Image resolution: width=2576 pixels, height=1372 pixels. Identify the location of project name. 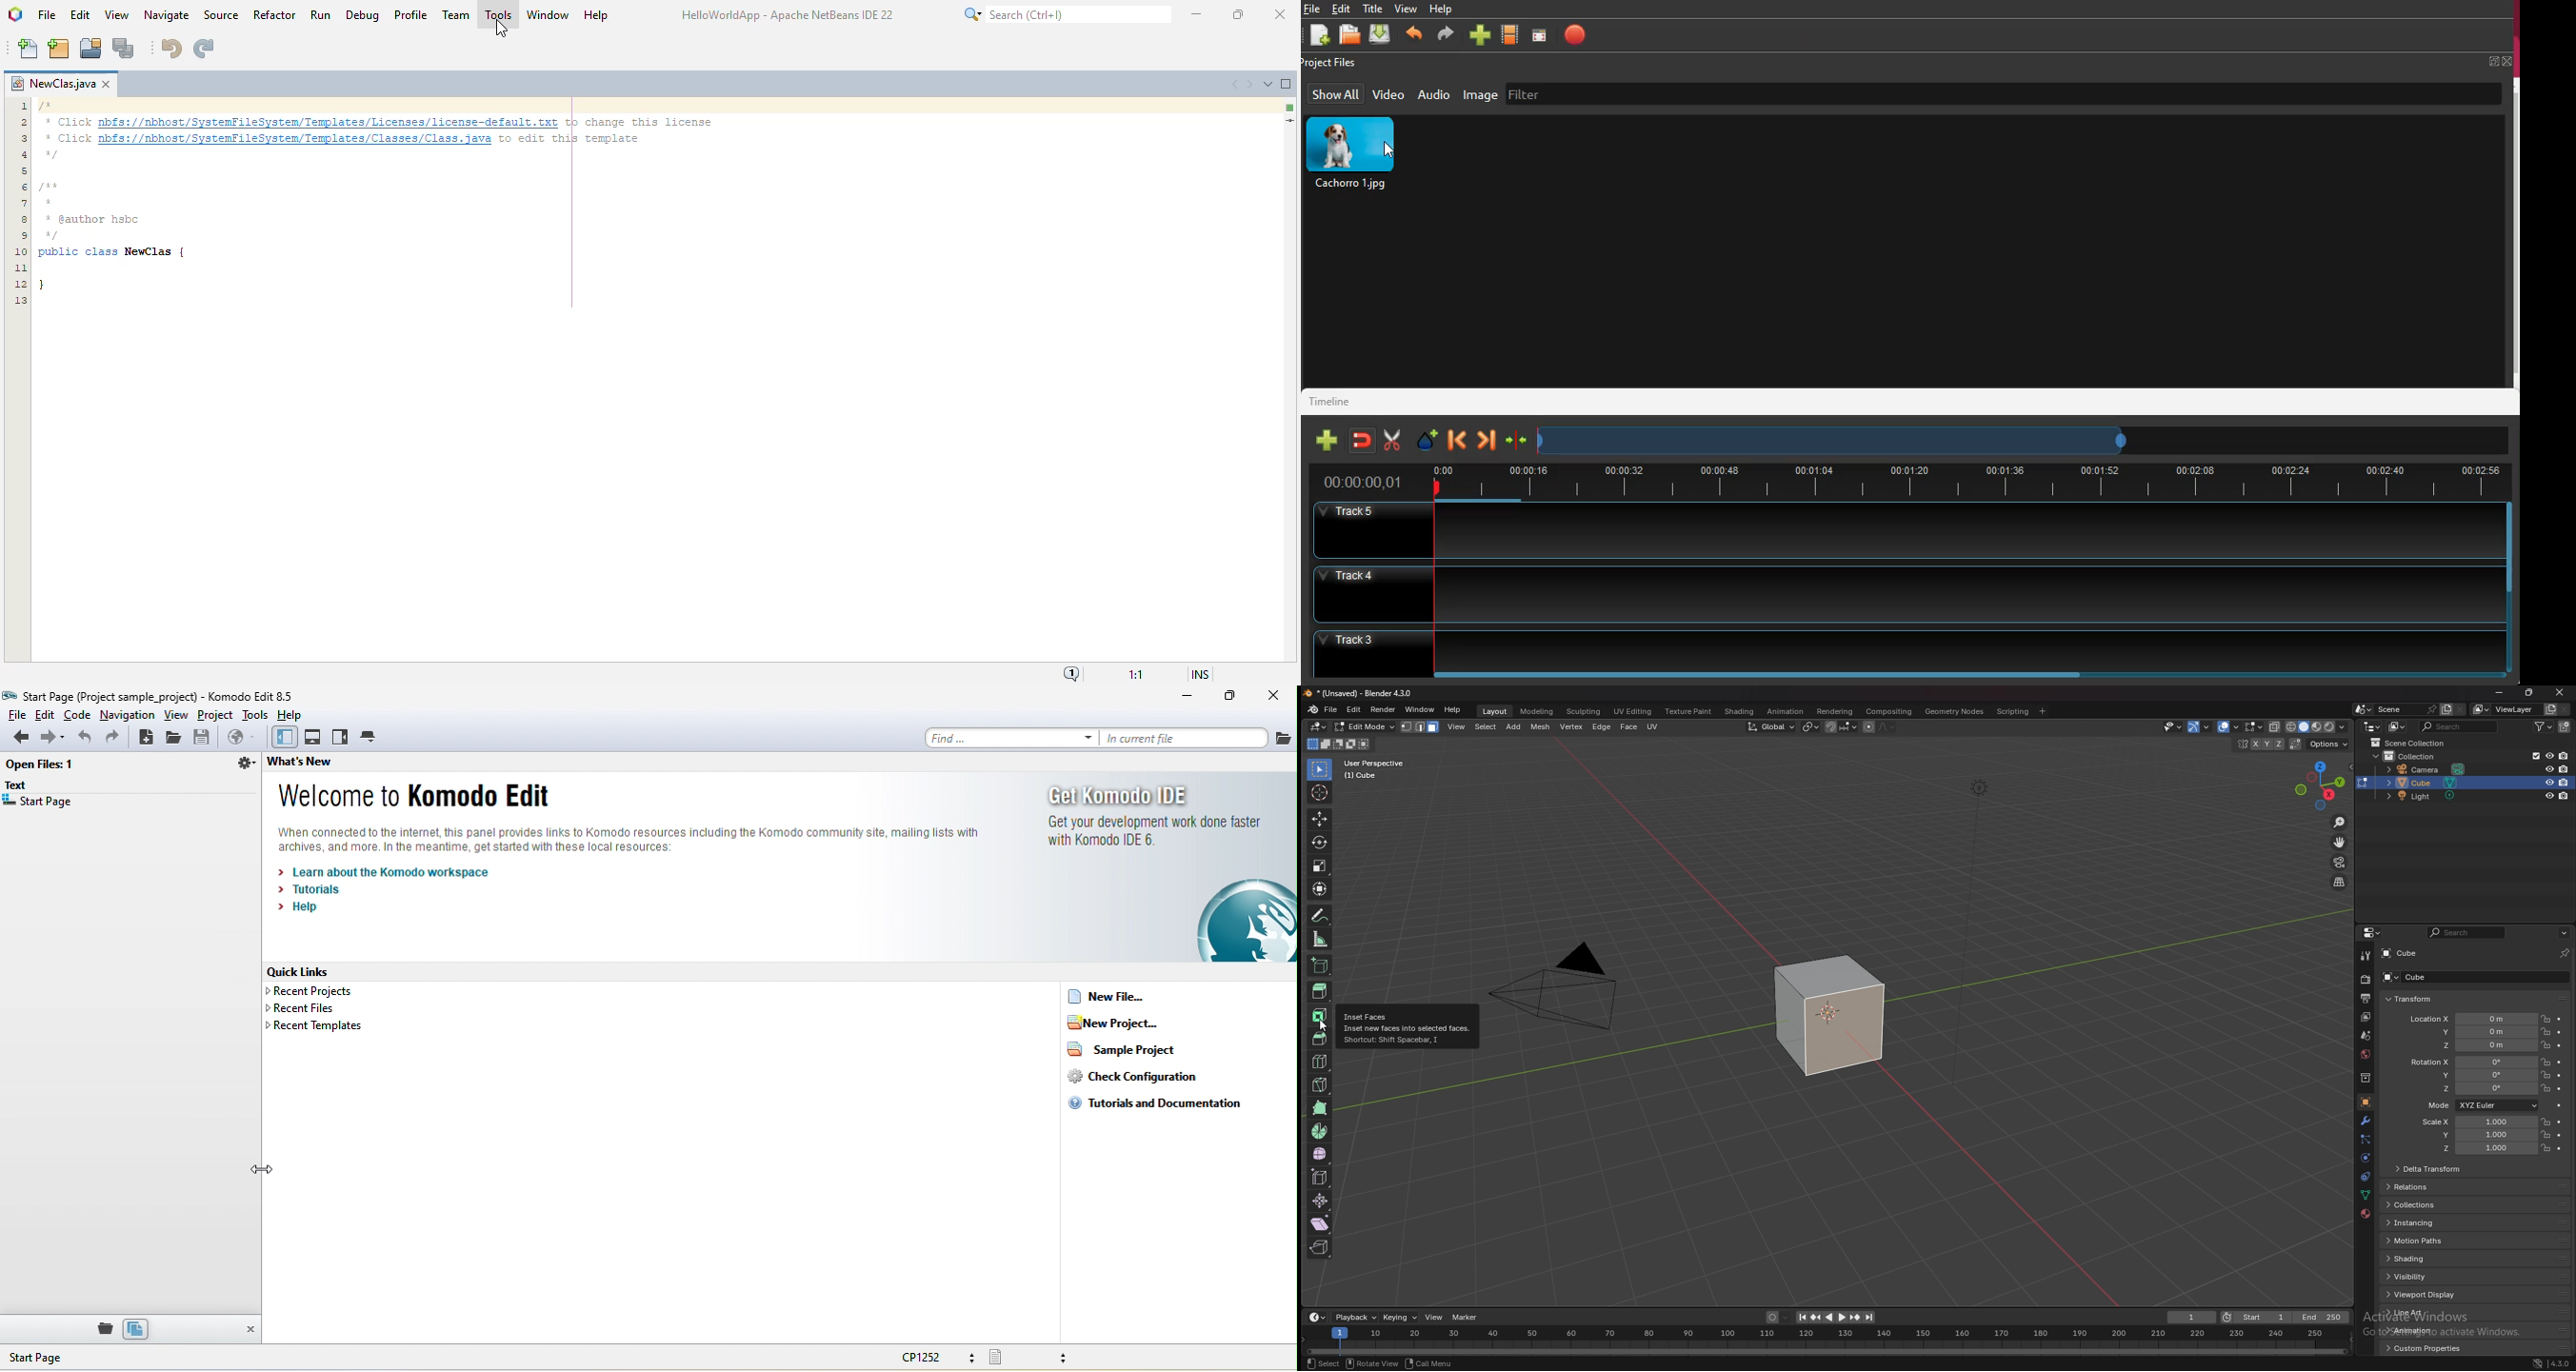
(50, 84).